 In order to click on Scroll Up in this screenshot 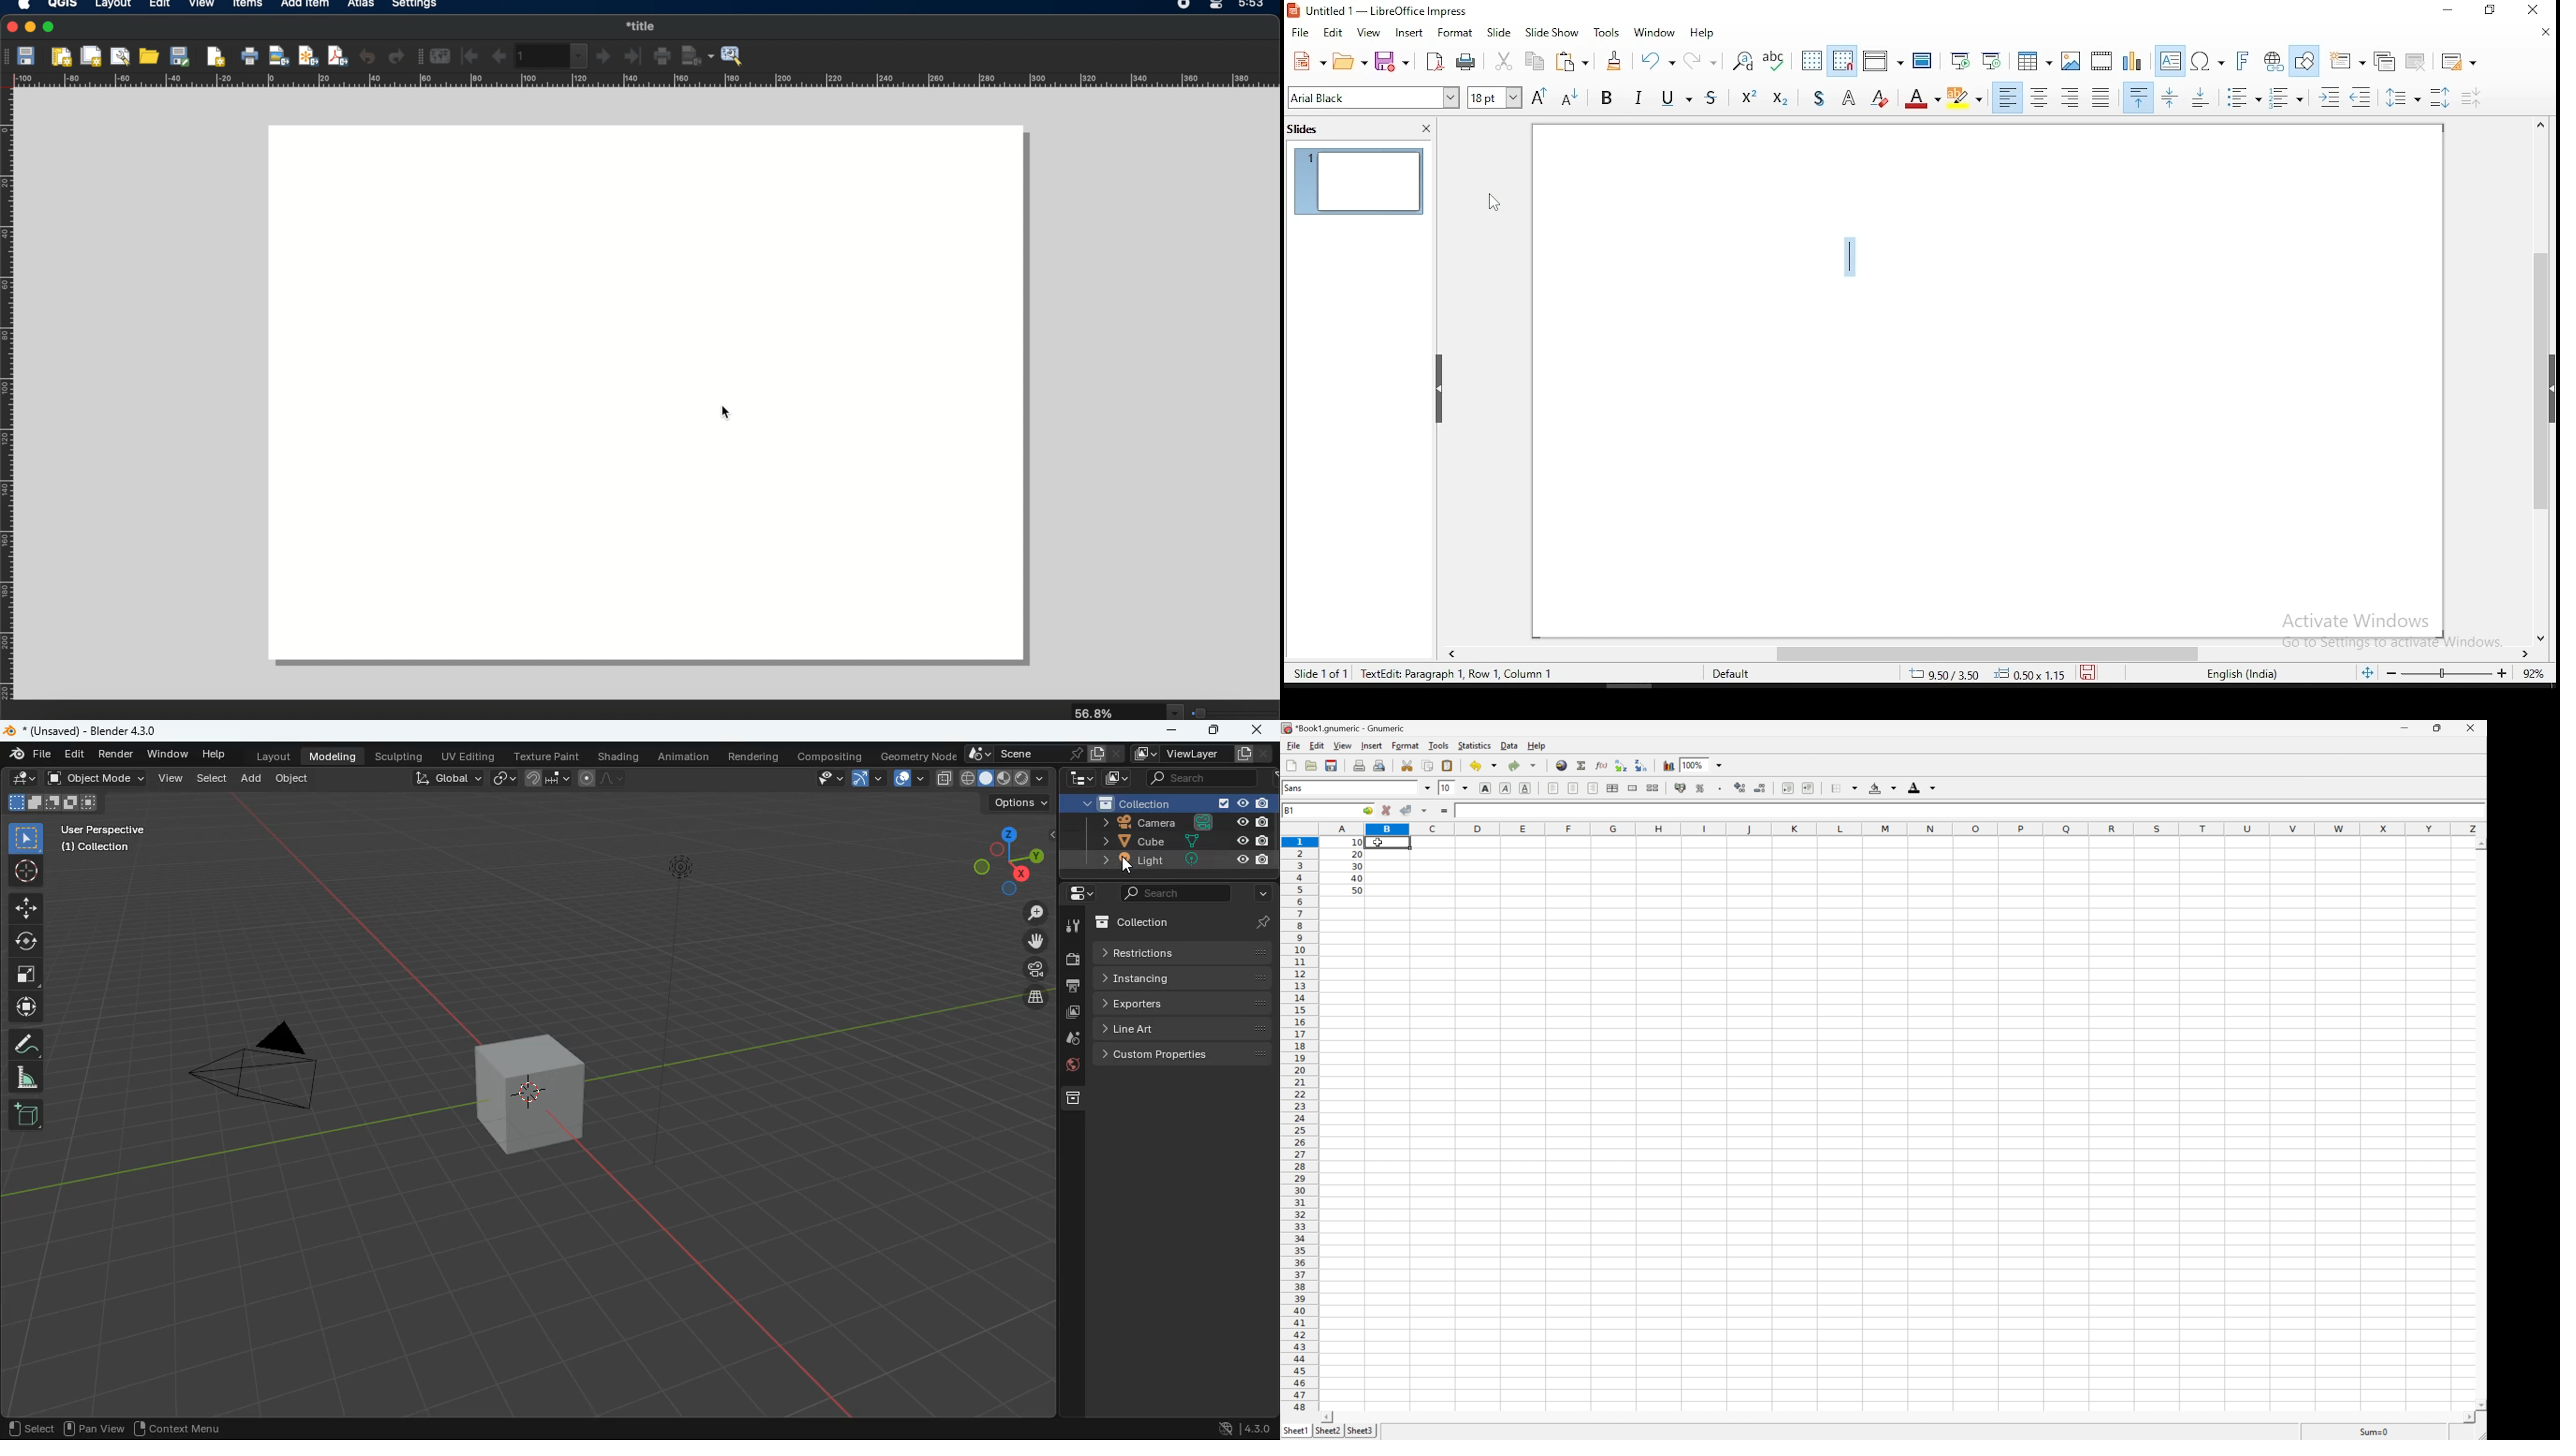, I will do `click(2480, 844)`.